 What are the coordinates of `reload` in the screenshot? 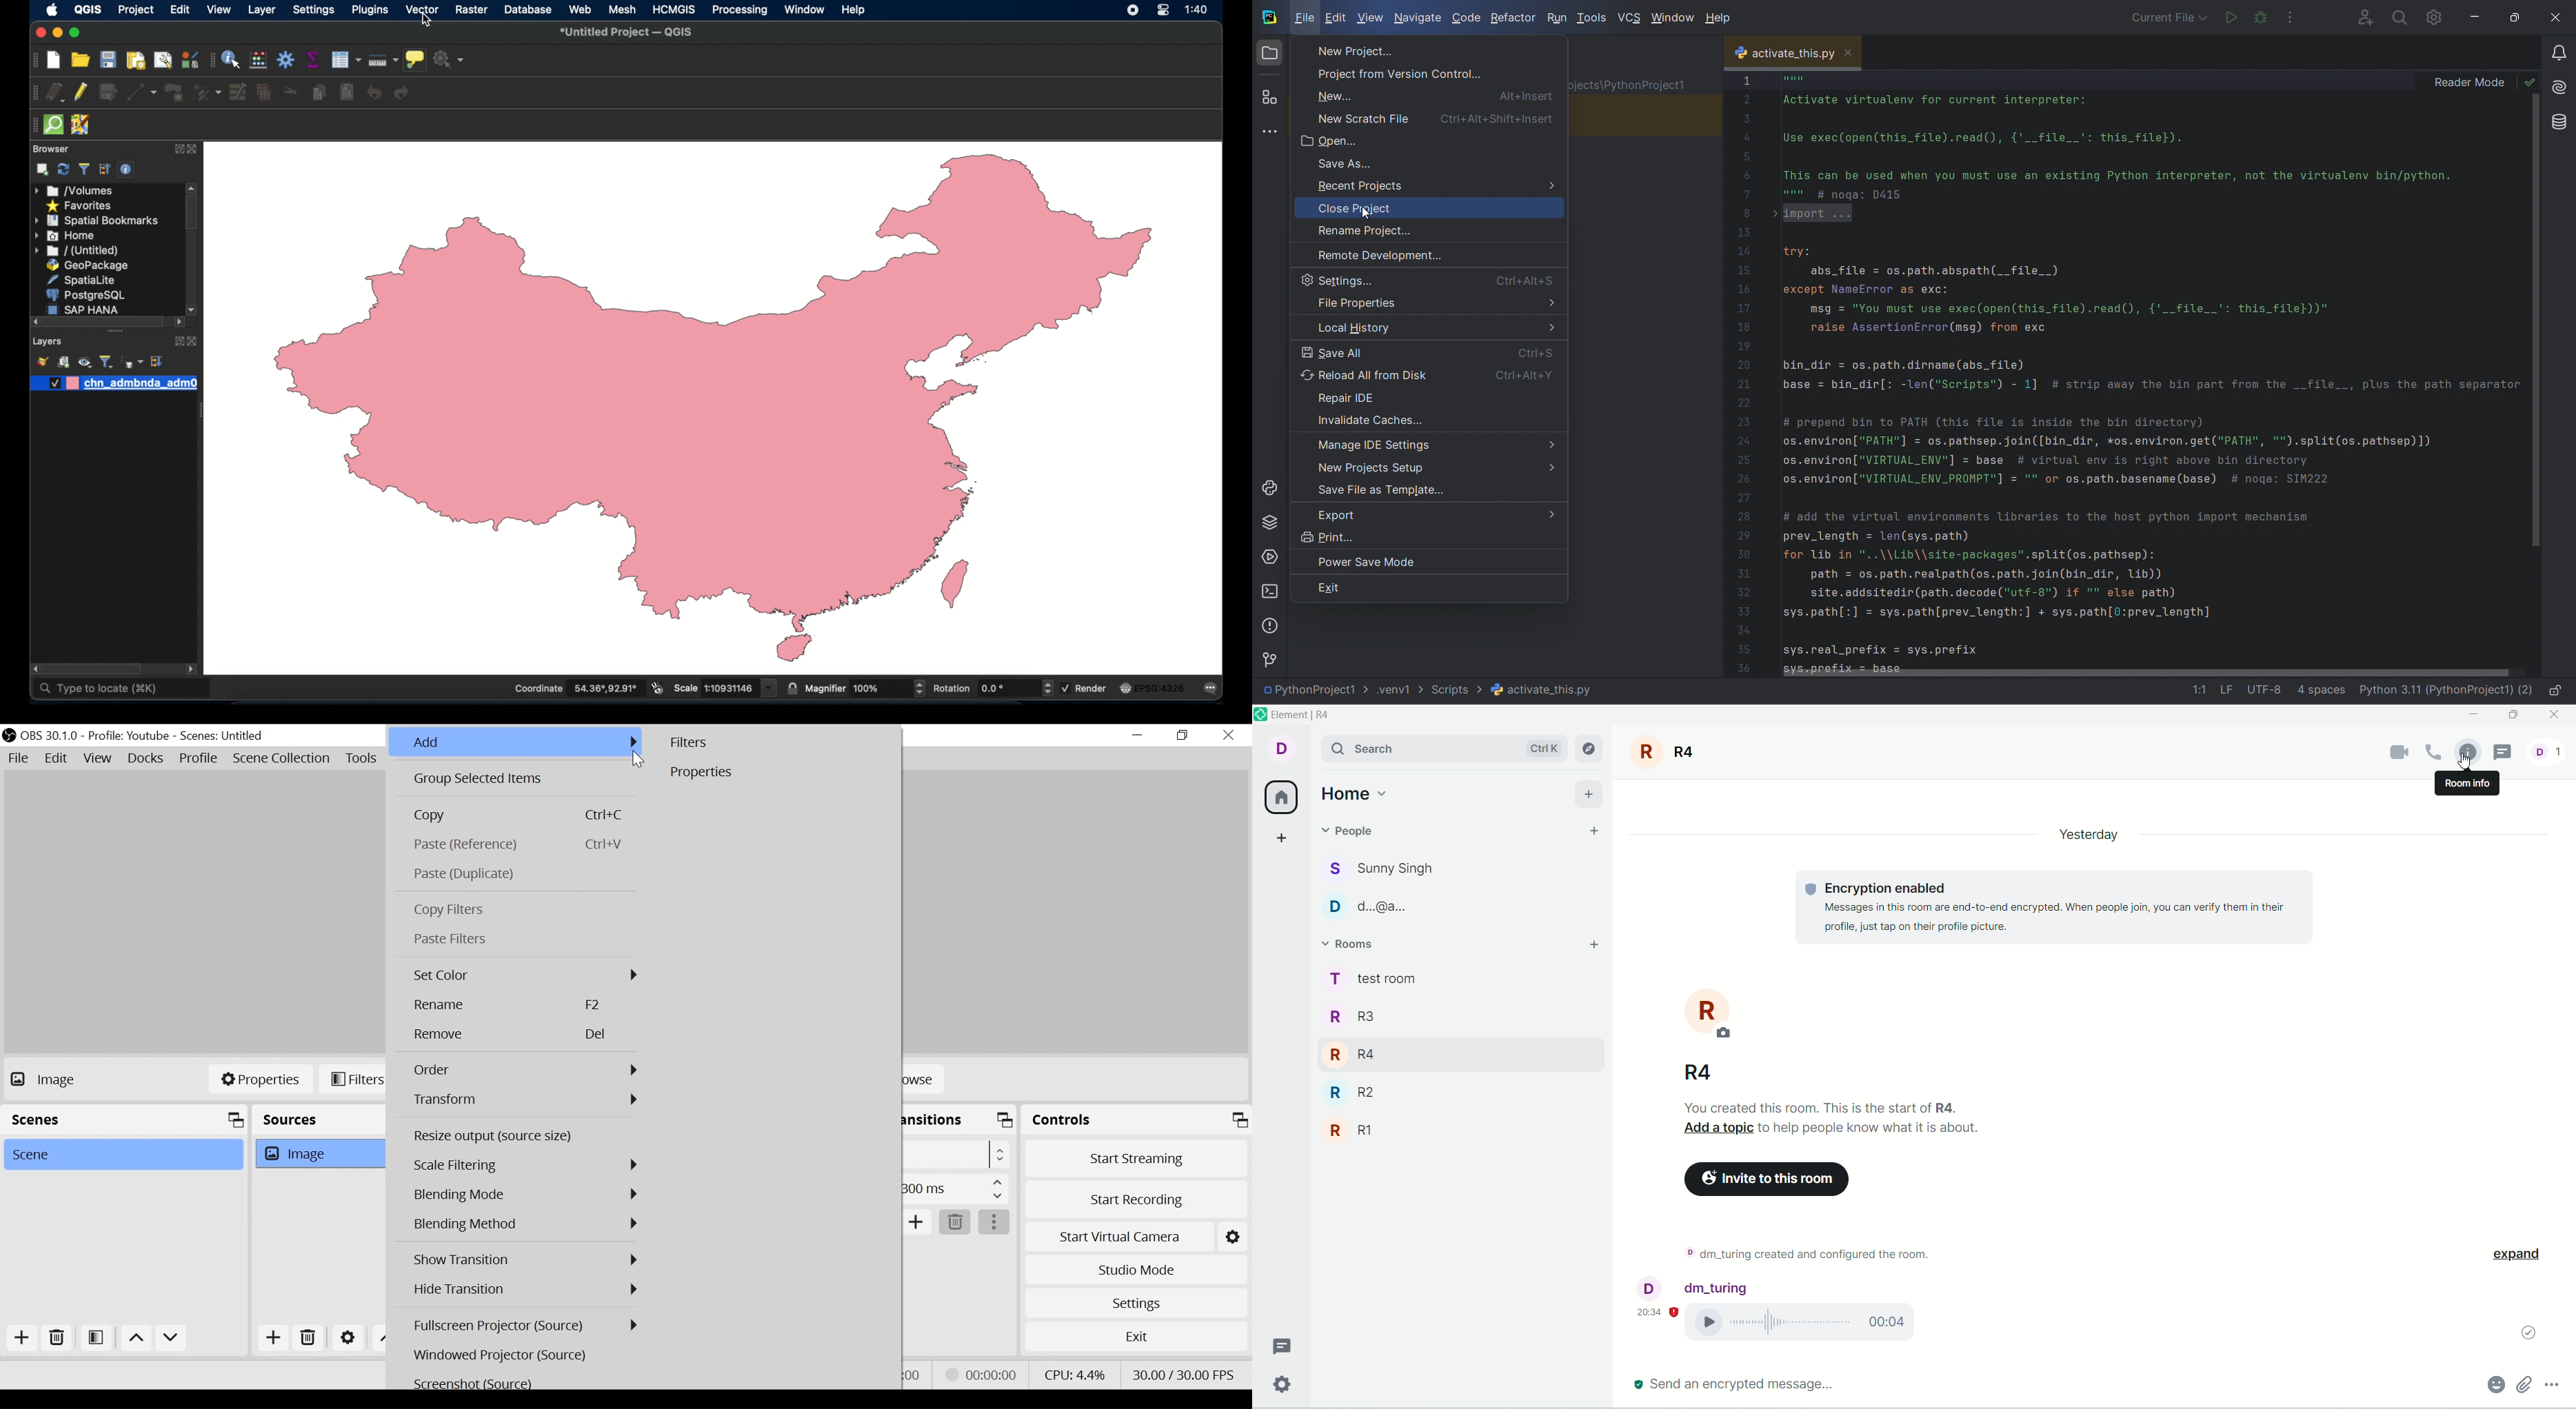 It's located at (1429, 373).